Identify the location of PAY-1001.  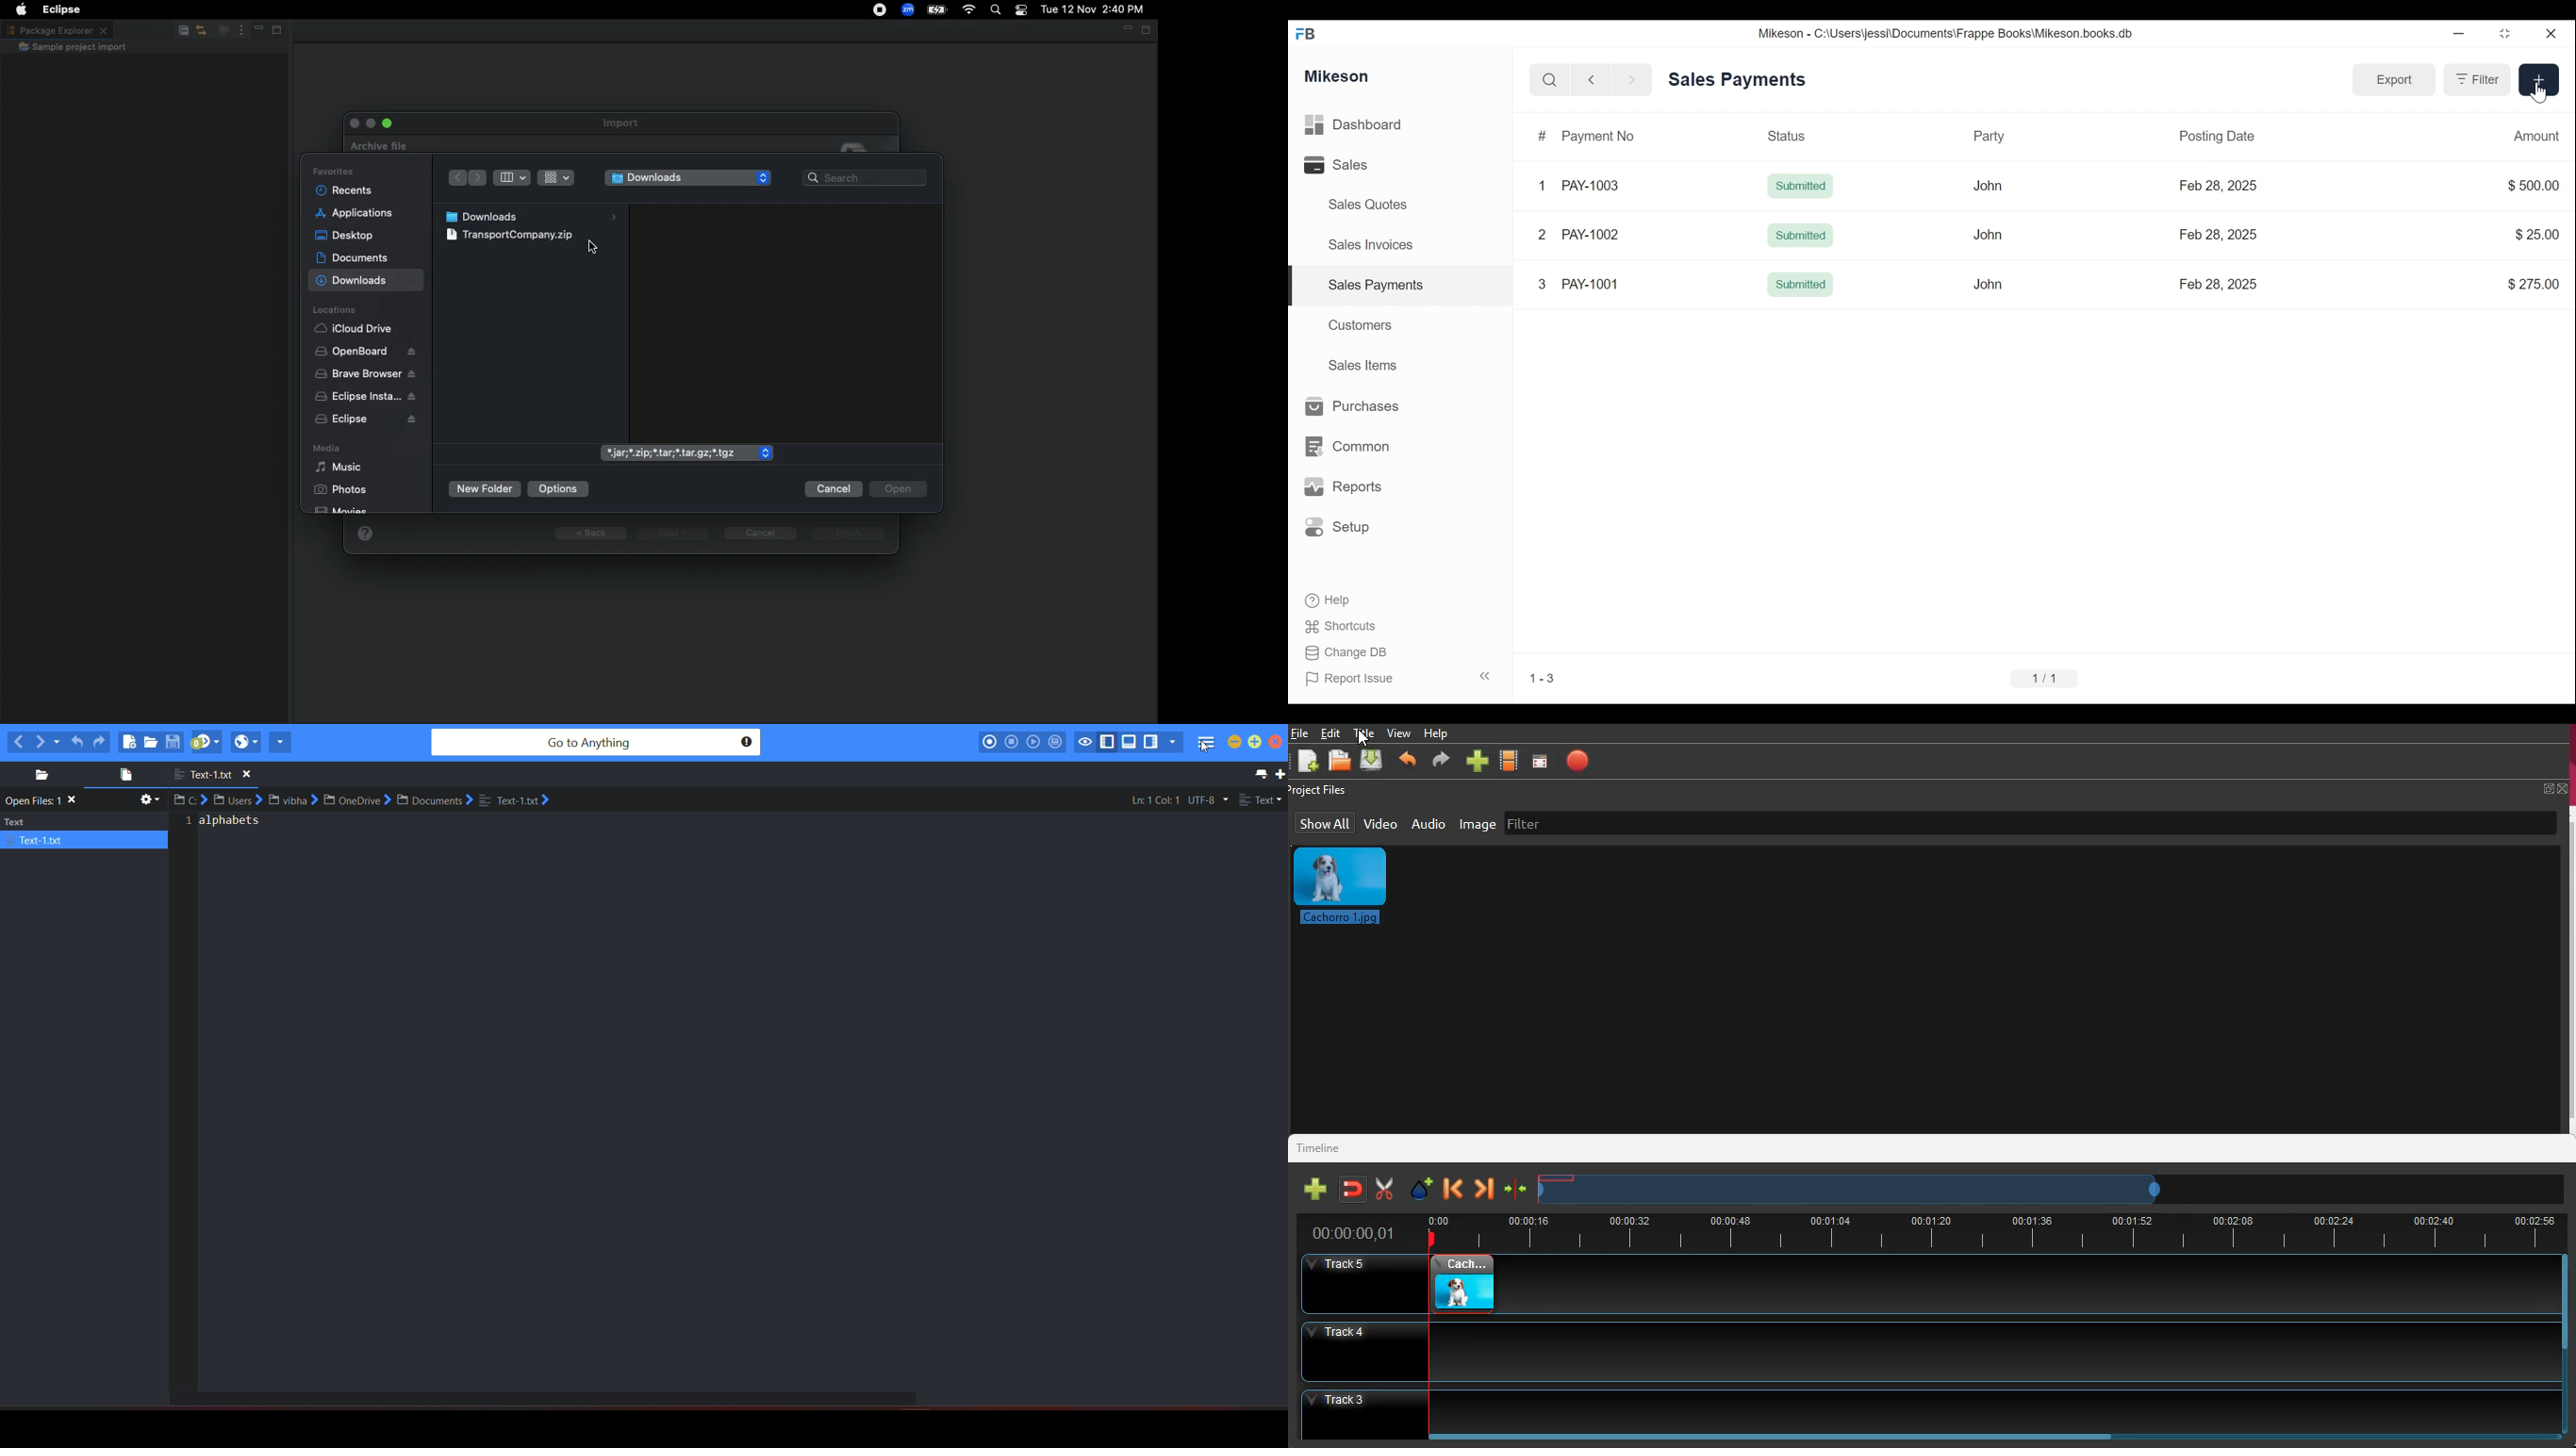
(1590, 284).